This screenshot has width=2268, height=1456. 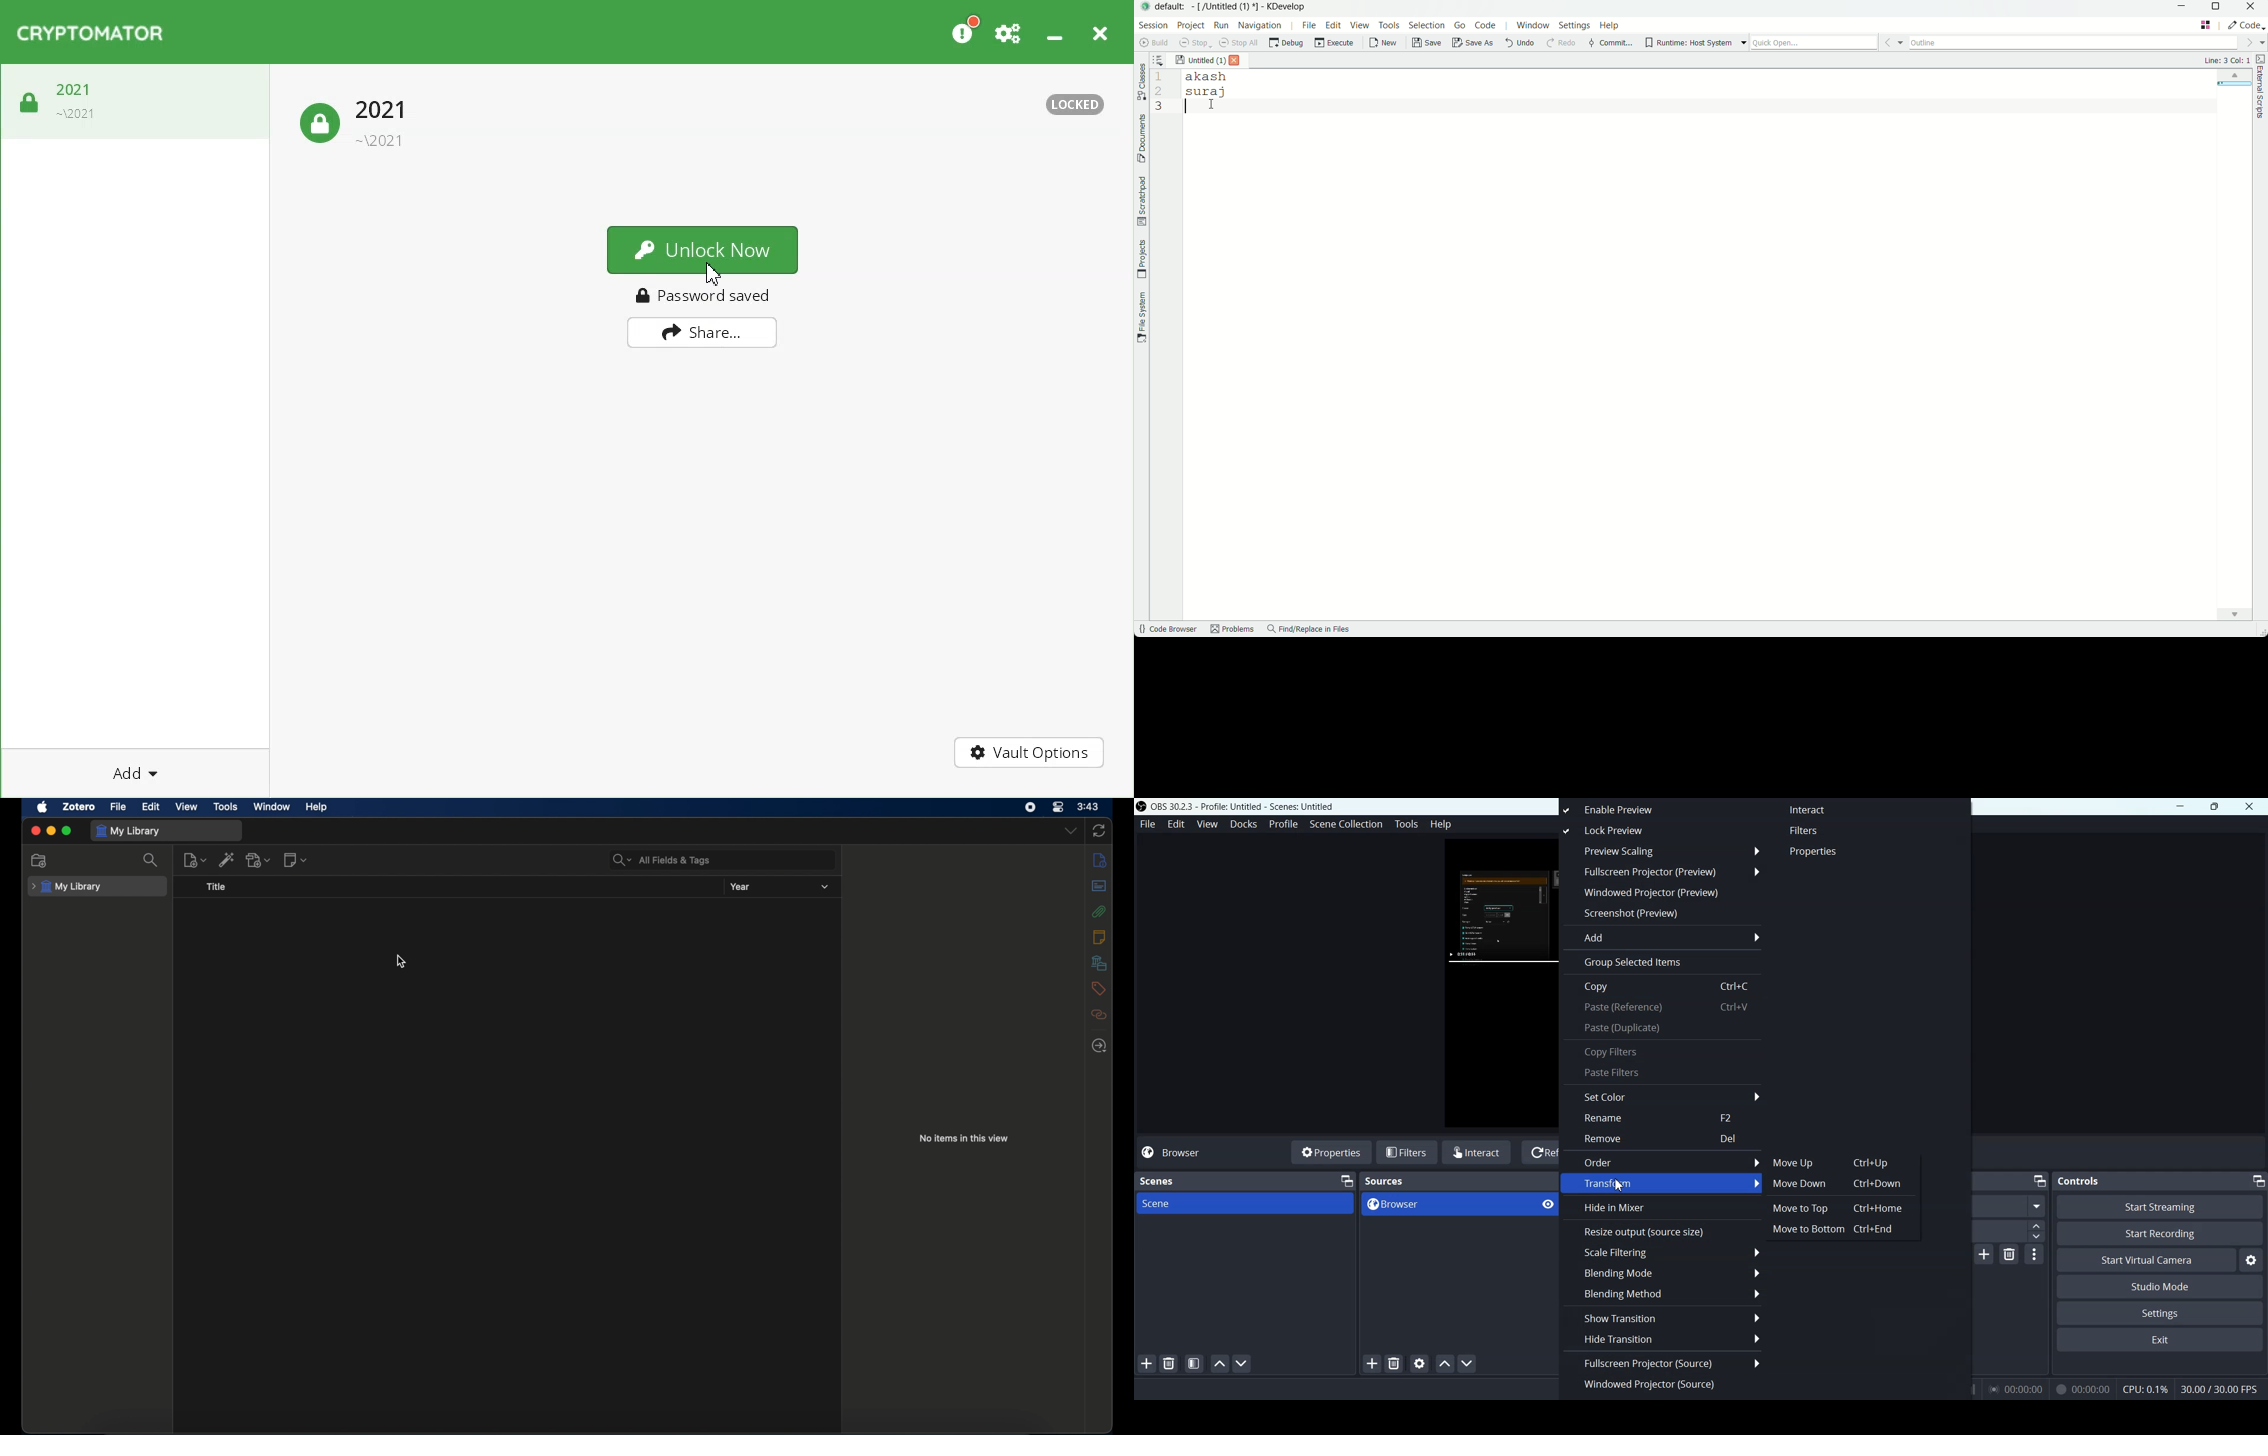 I want to click on maximize, so click(x=67, y=831).